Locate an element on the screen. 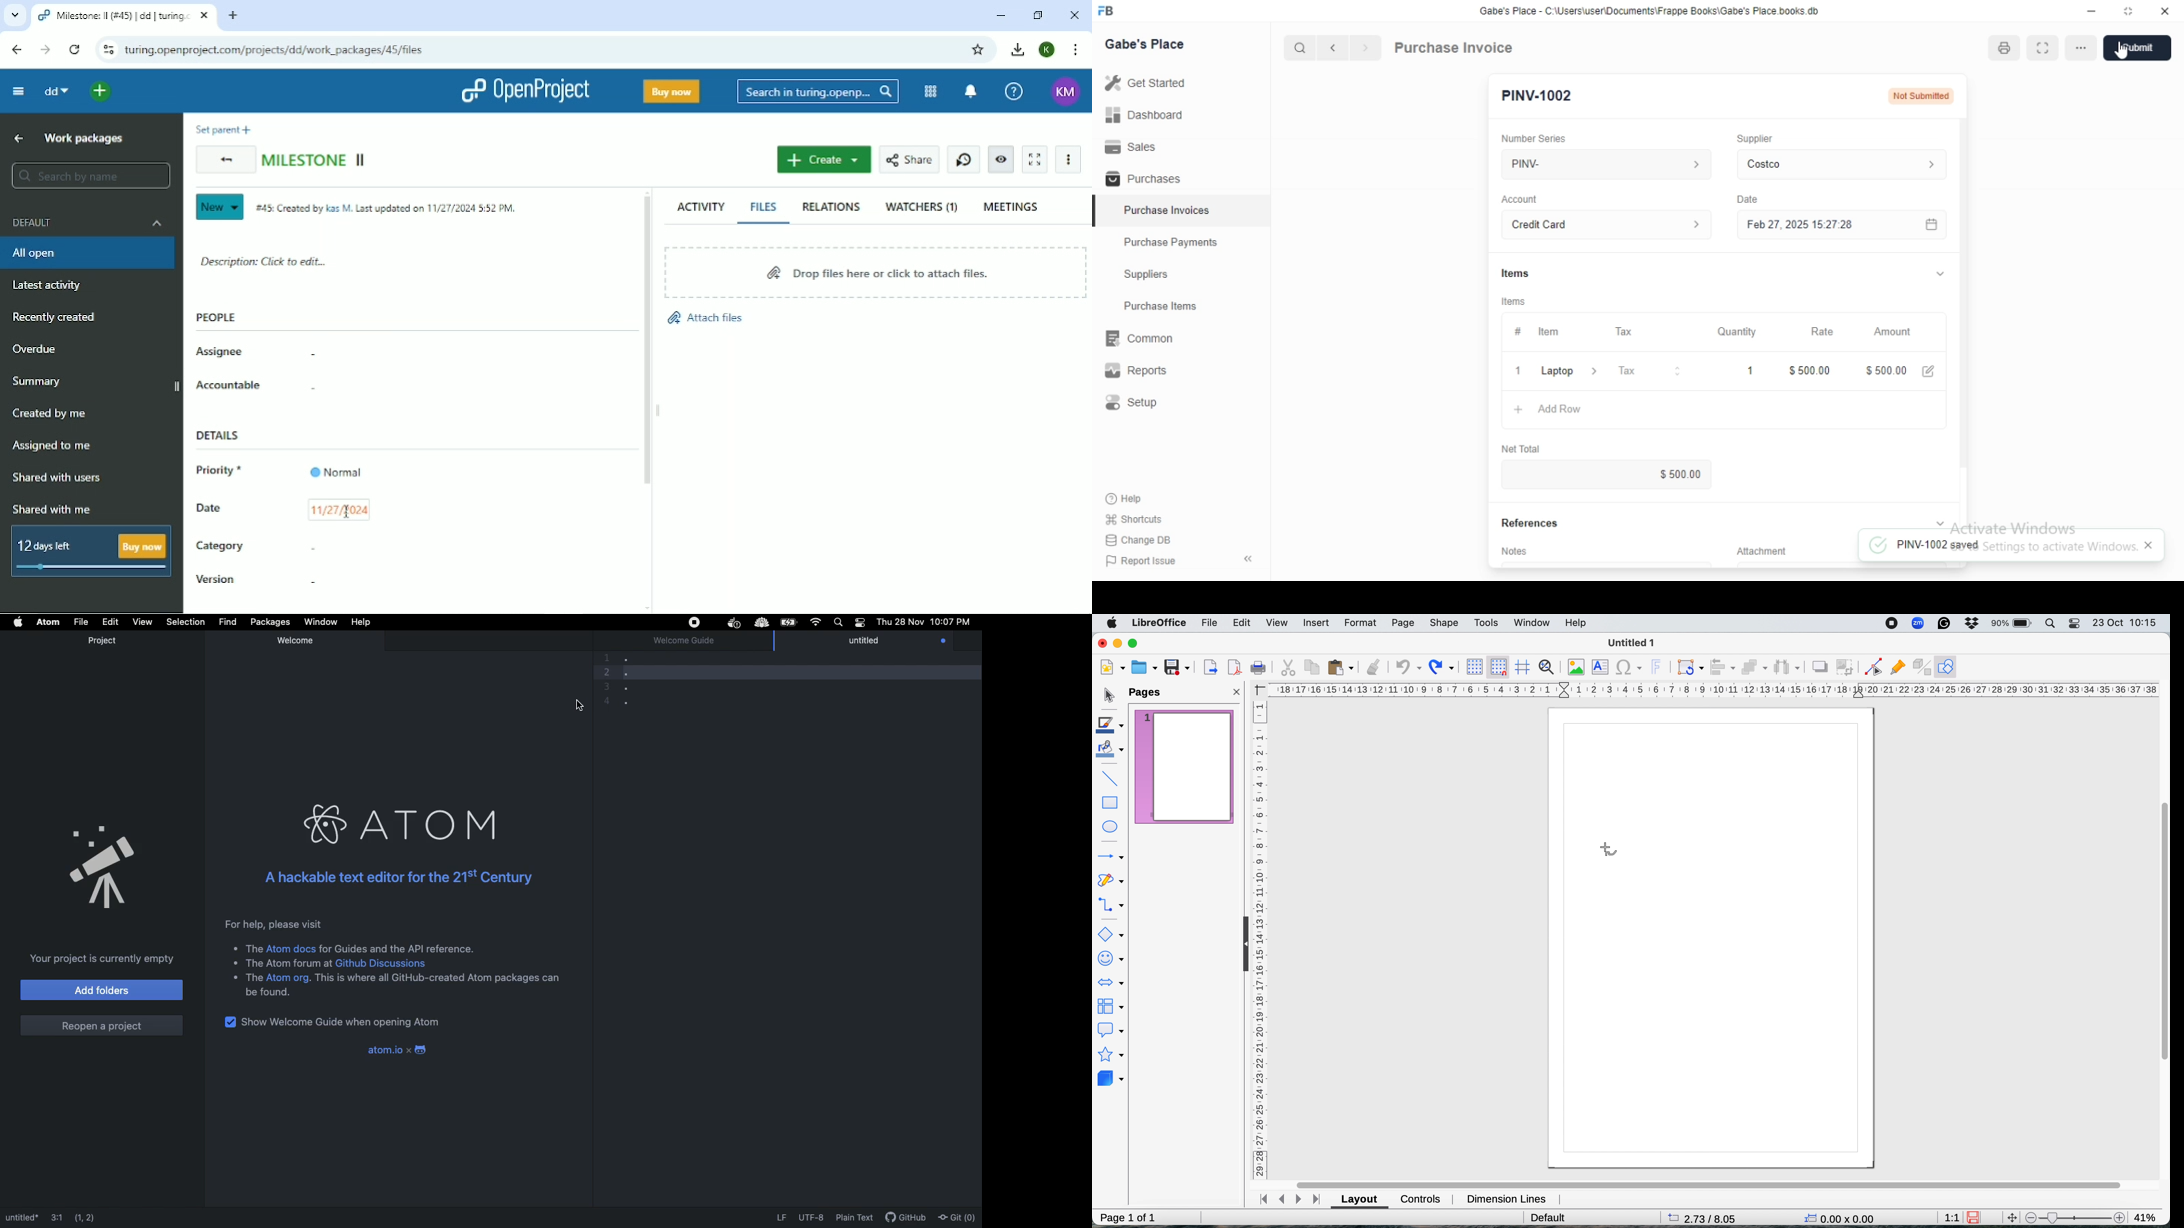 The height and width of the screenshot is (1232, 2184). Meetings is located at coordinates (1012, 206).